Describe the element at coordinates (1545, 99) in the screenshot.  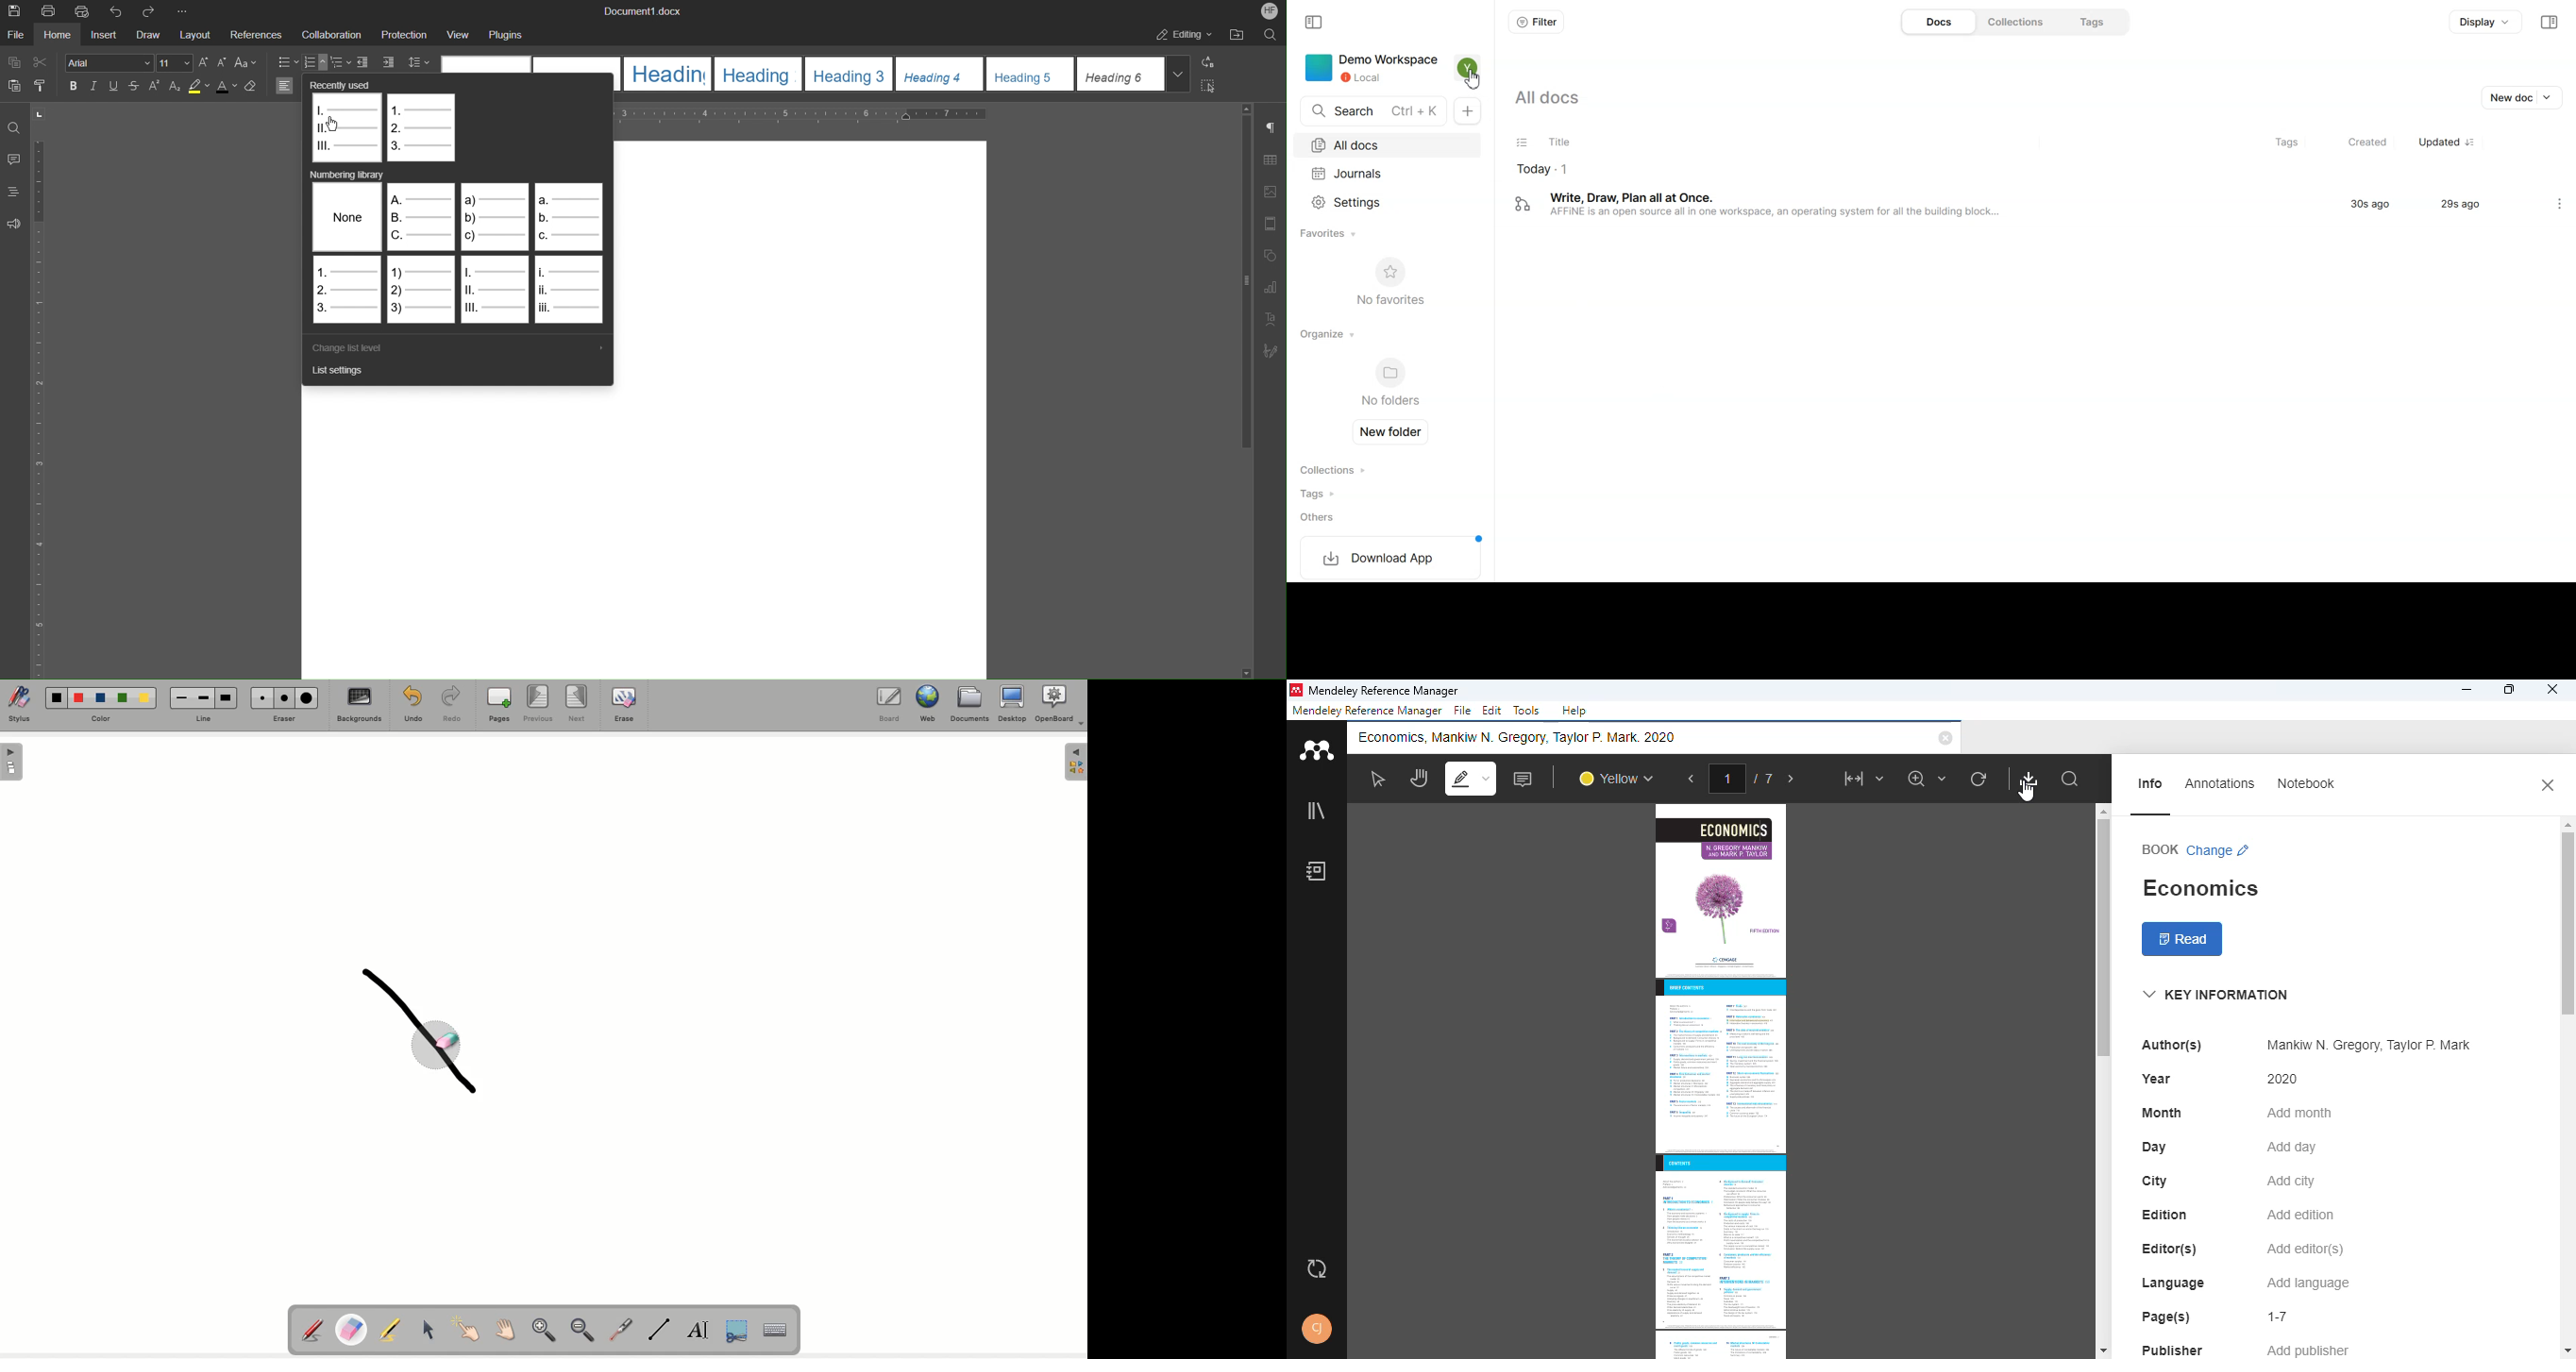
I see `all docs` at that location.